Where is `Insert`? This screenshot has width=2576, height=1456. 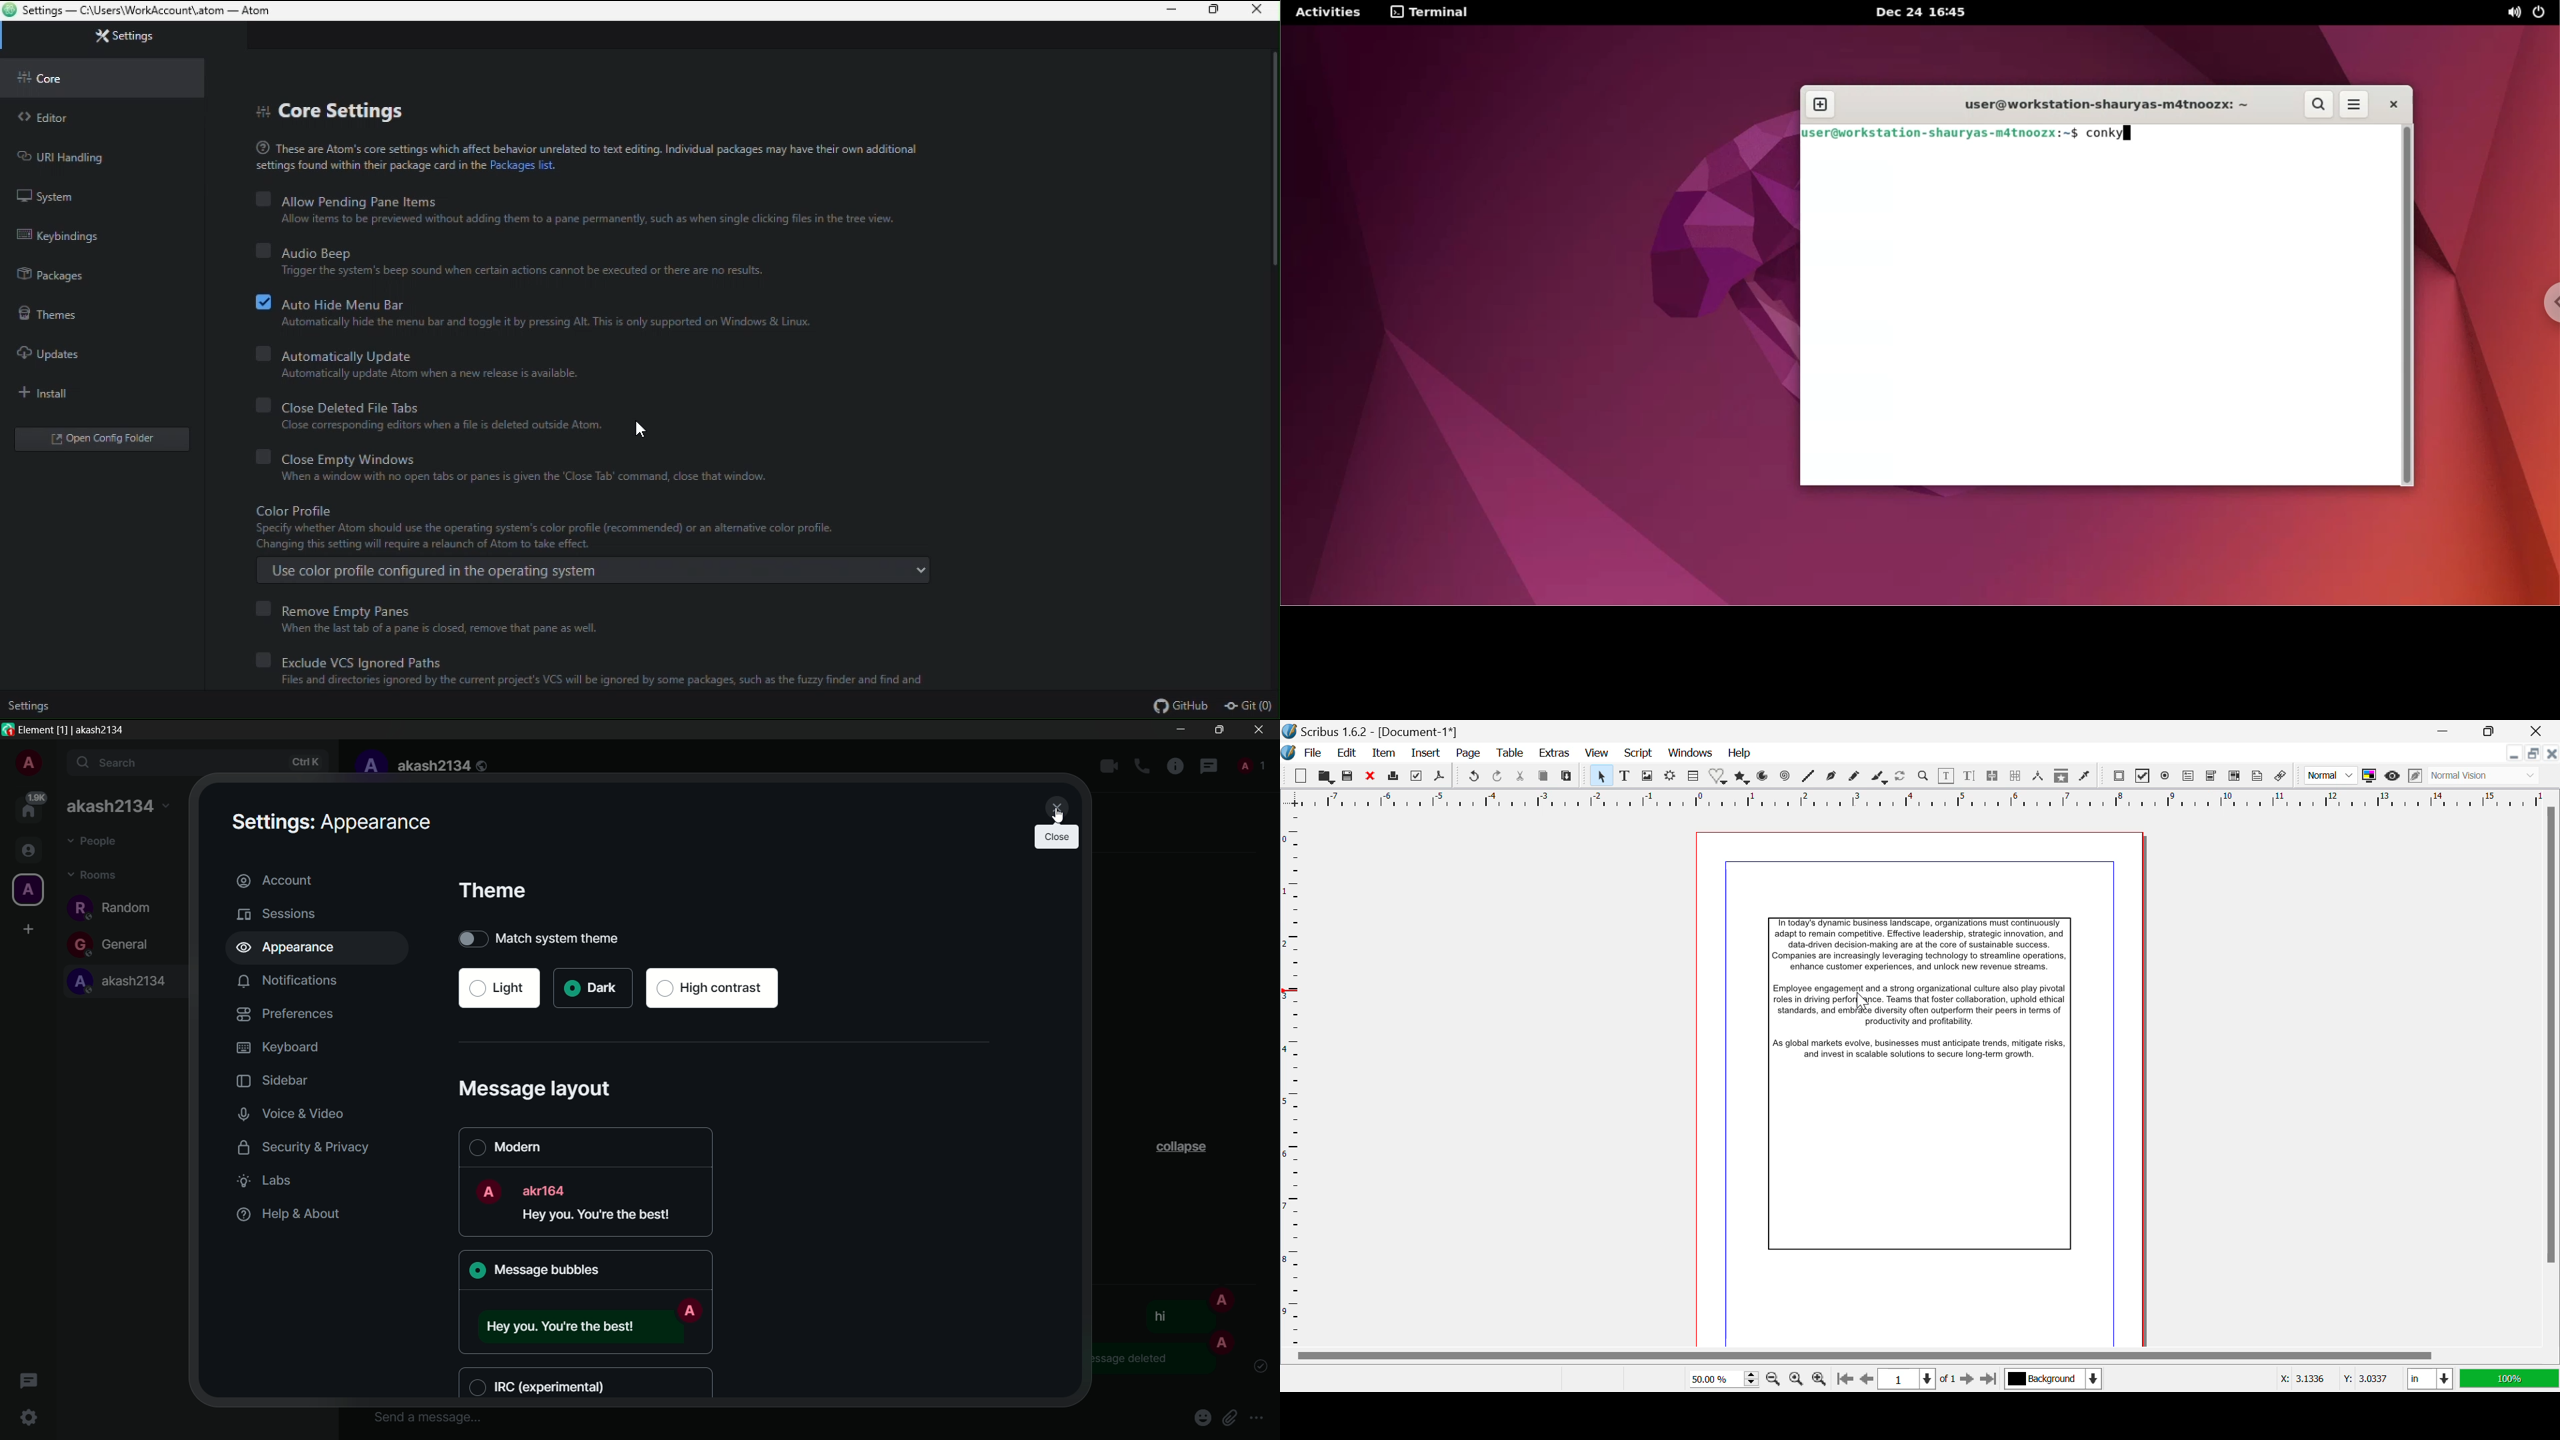
Insert is located at coordinates (1427, 753).